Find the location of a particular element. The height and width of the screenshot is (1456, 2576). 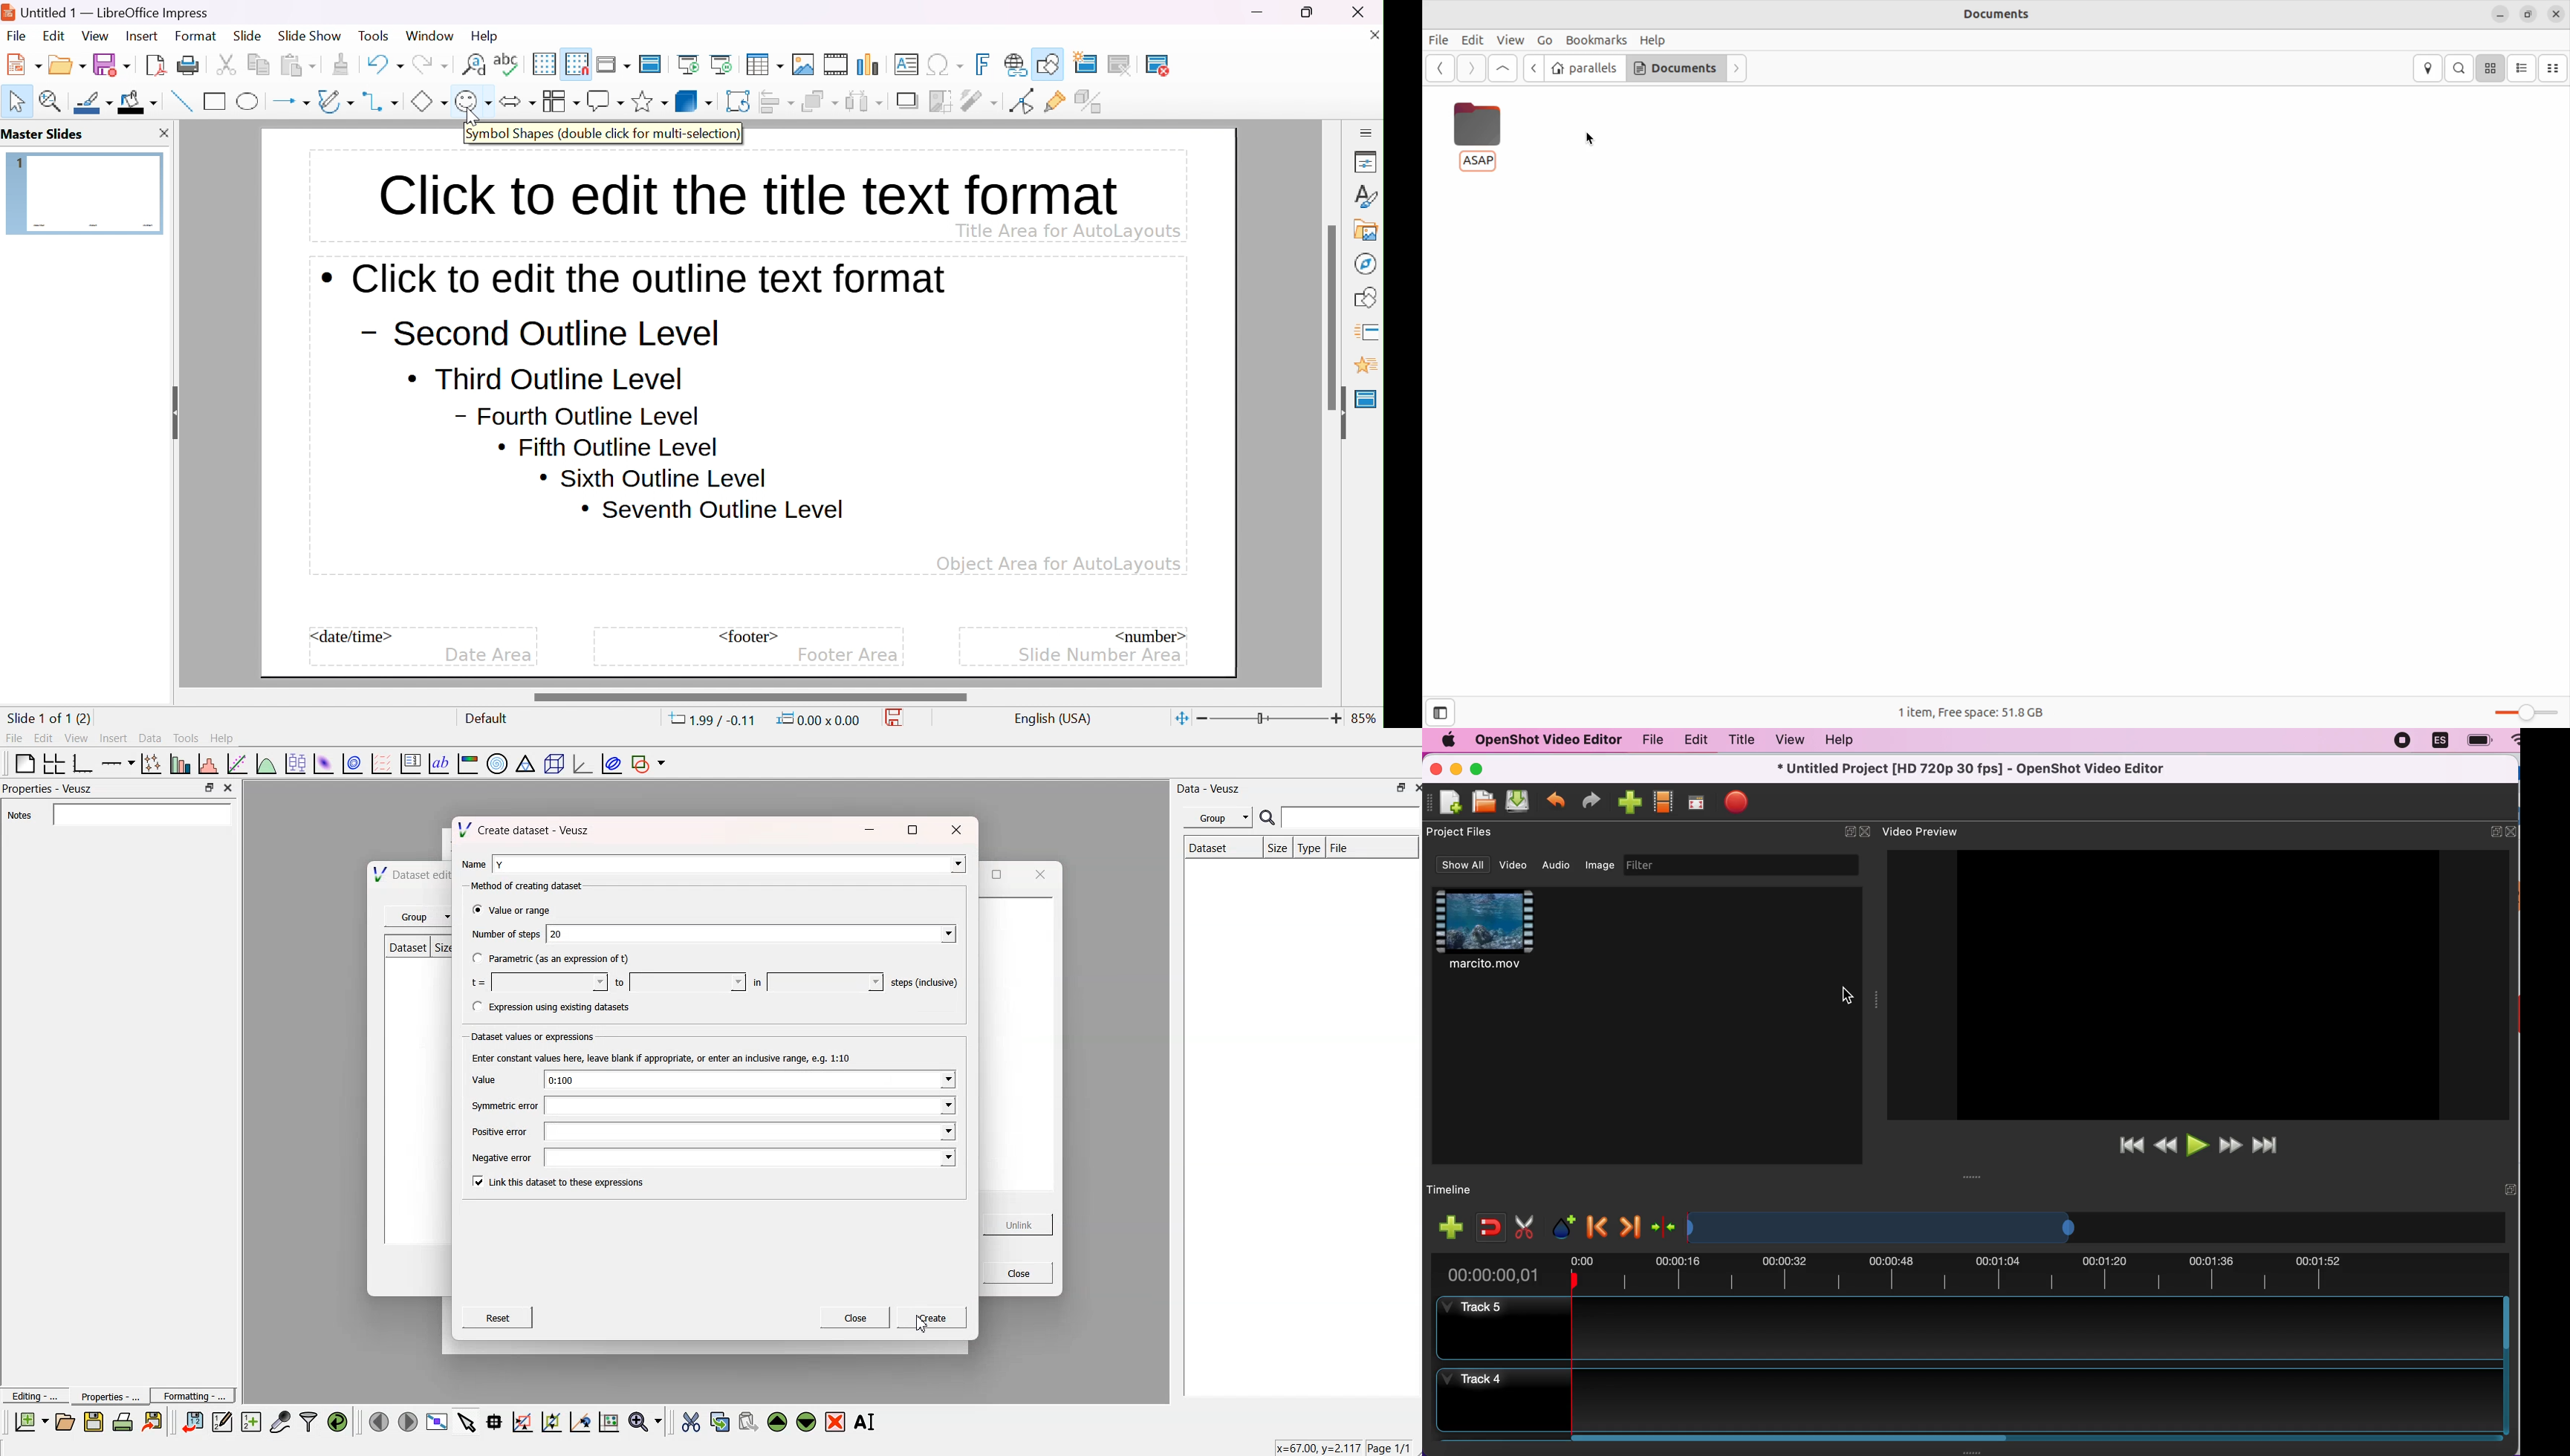

insert text box is located at coordinates (906, 64).